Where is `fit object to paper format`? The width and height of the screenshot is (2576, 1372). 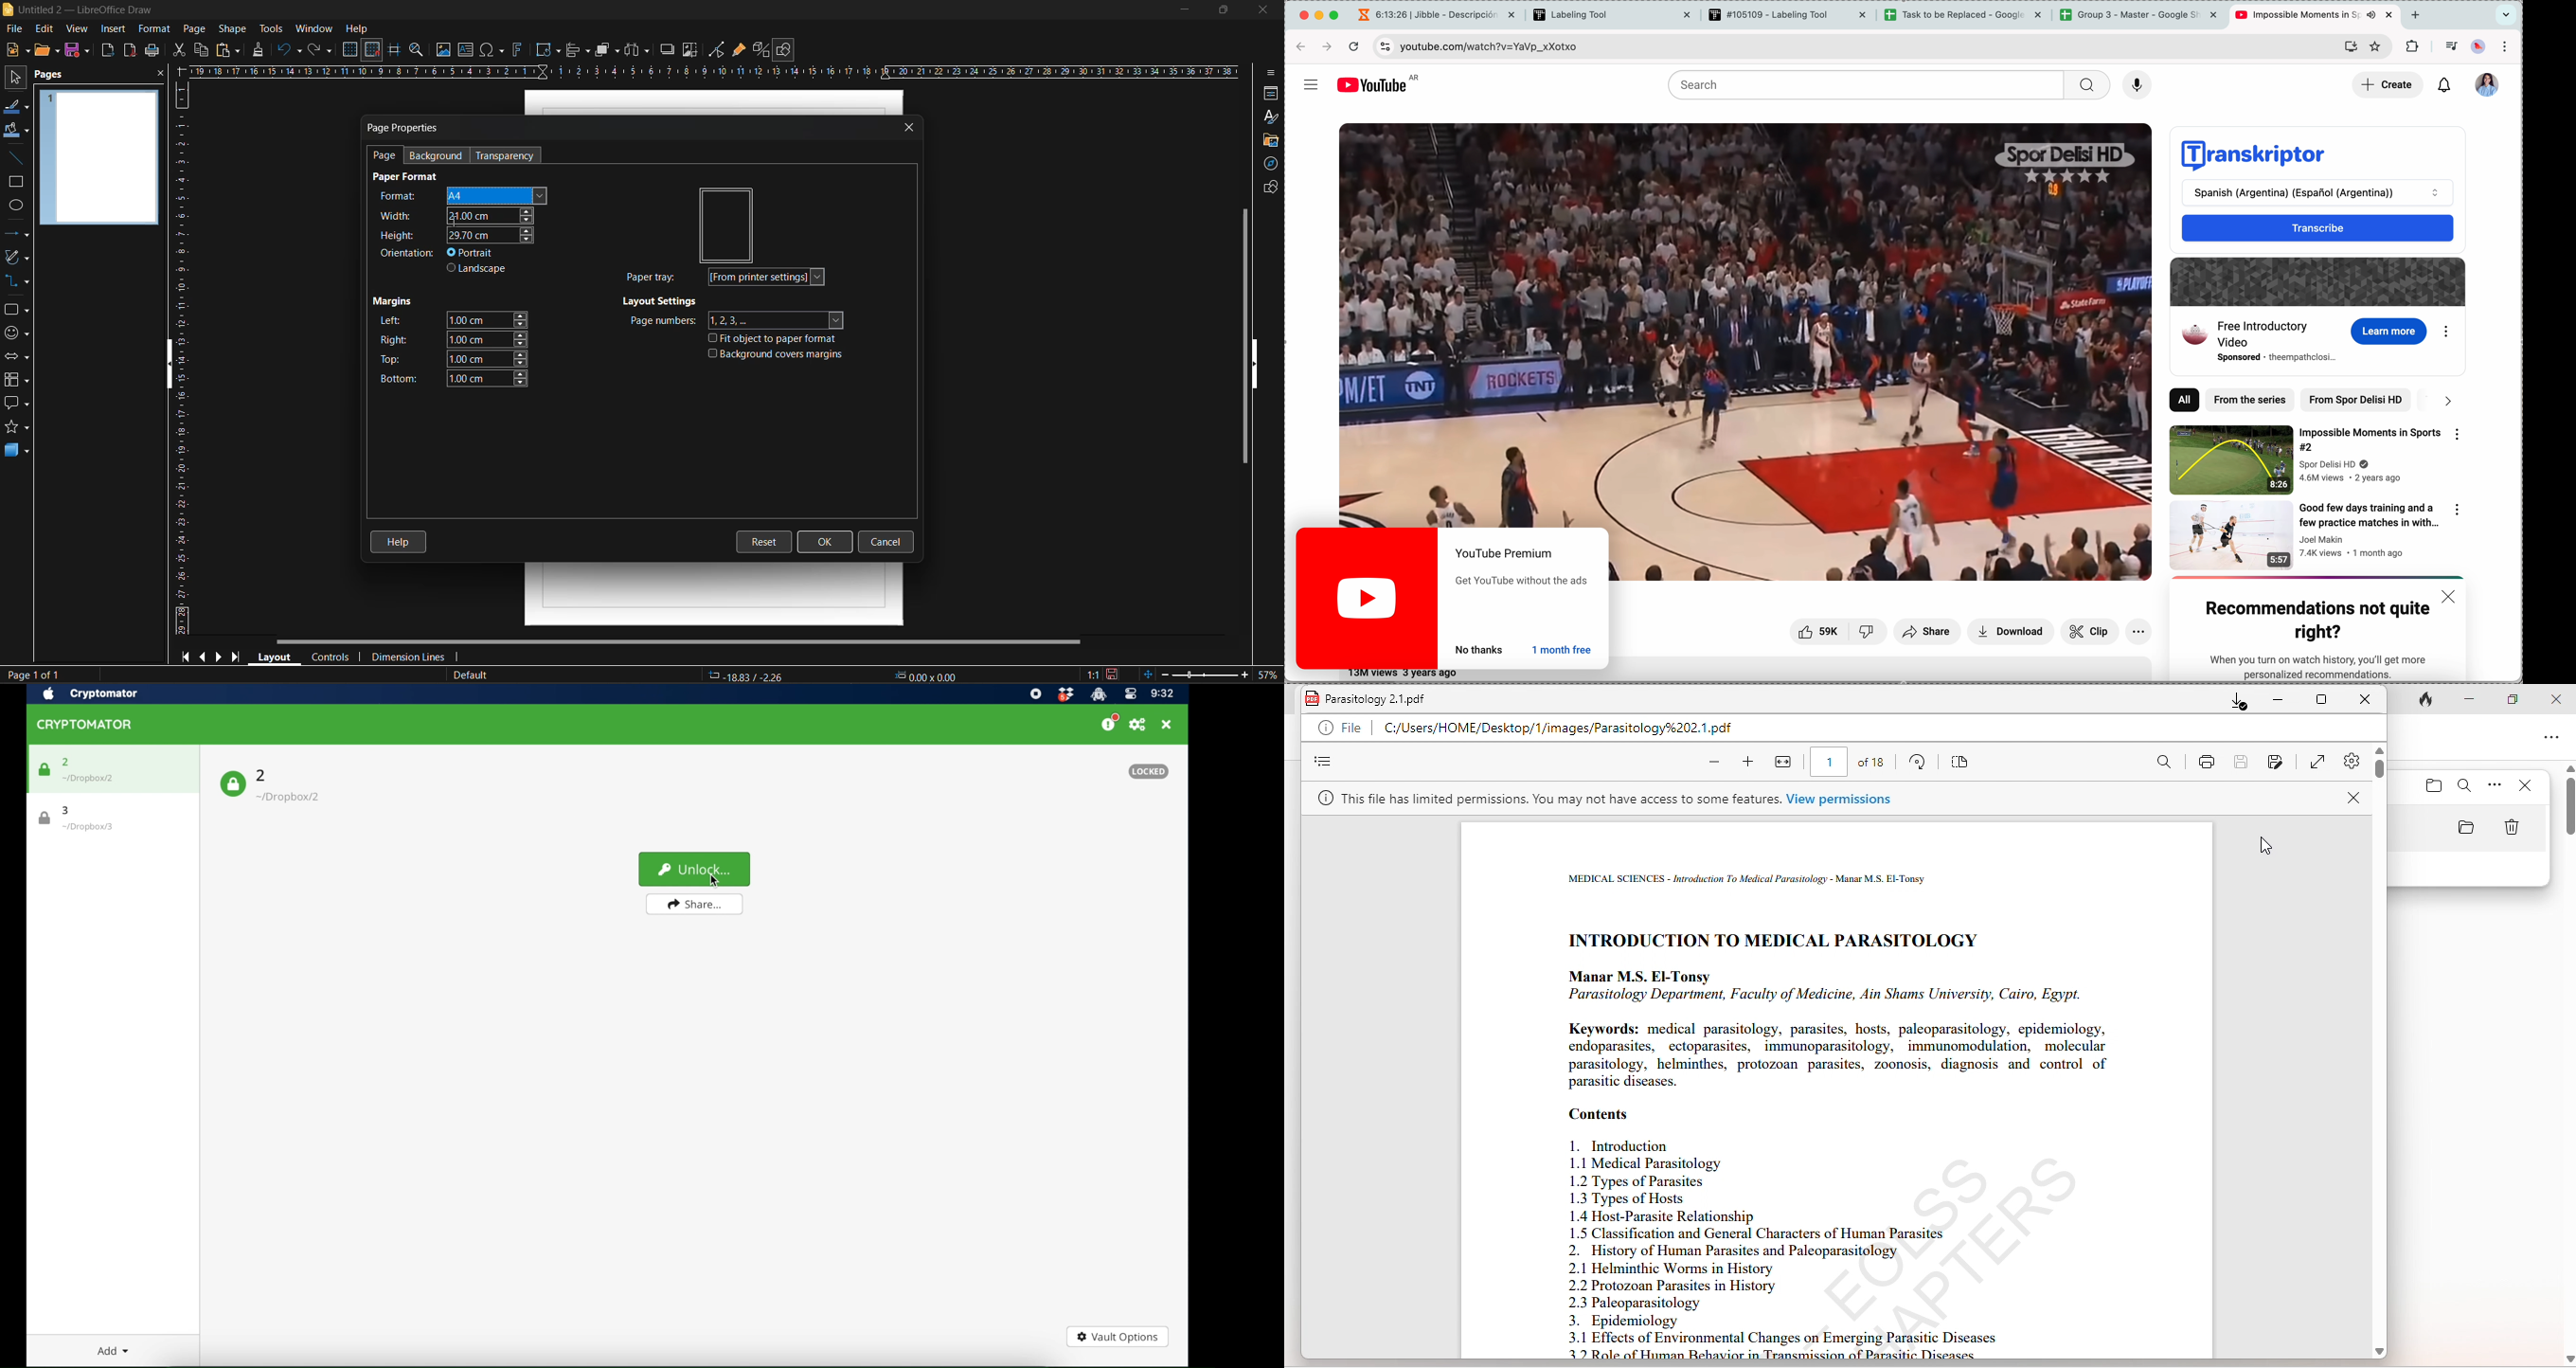
fit object to paper format is located at coordinates (777, 341).